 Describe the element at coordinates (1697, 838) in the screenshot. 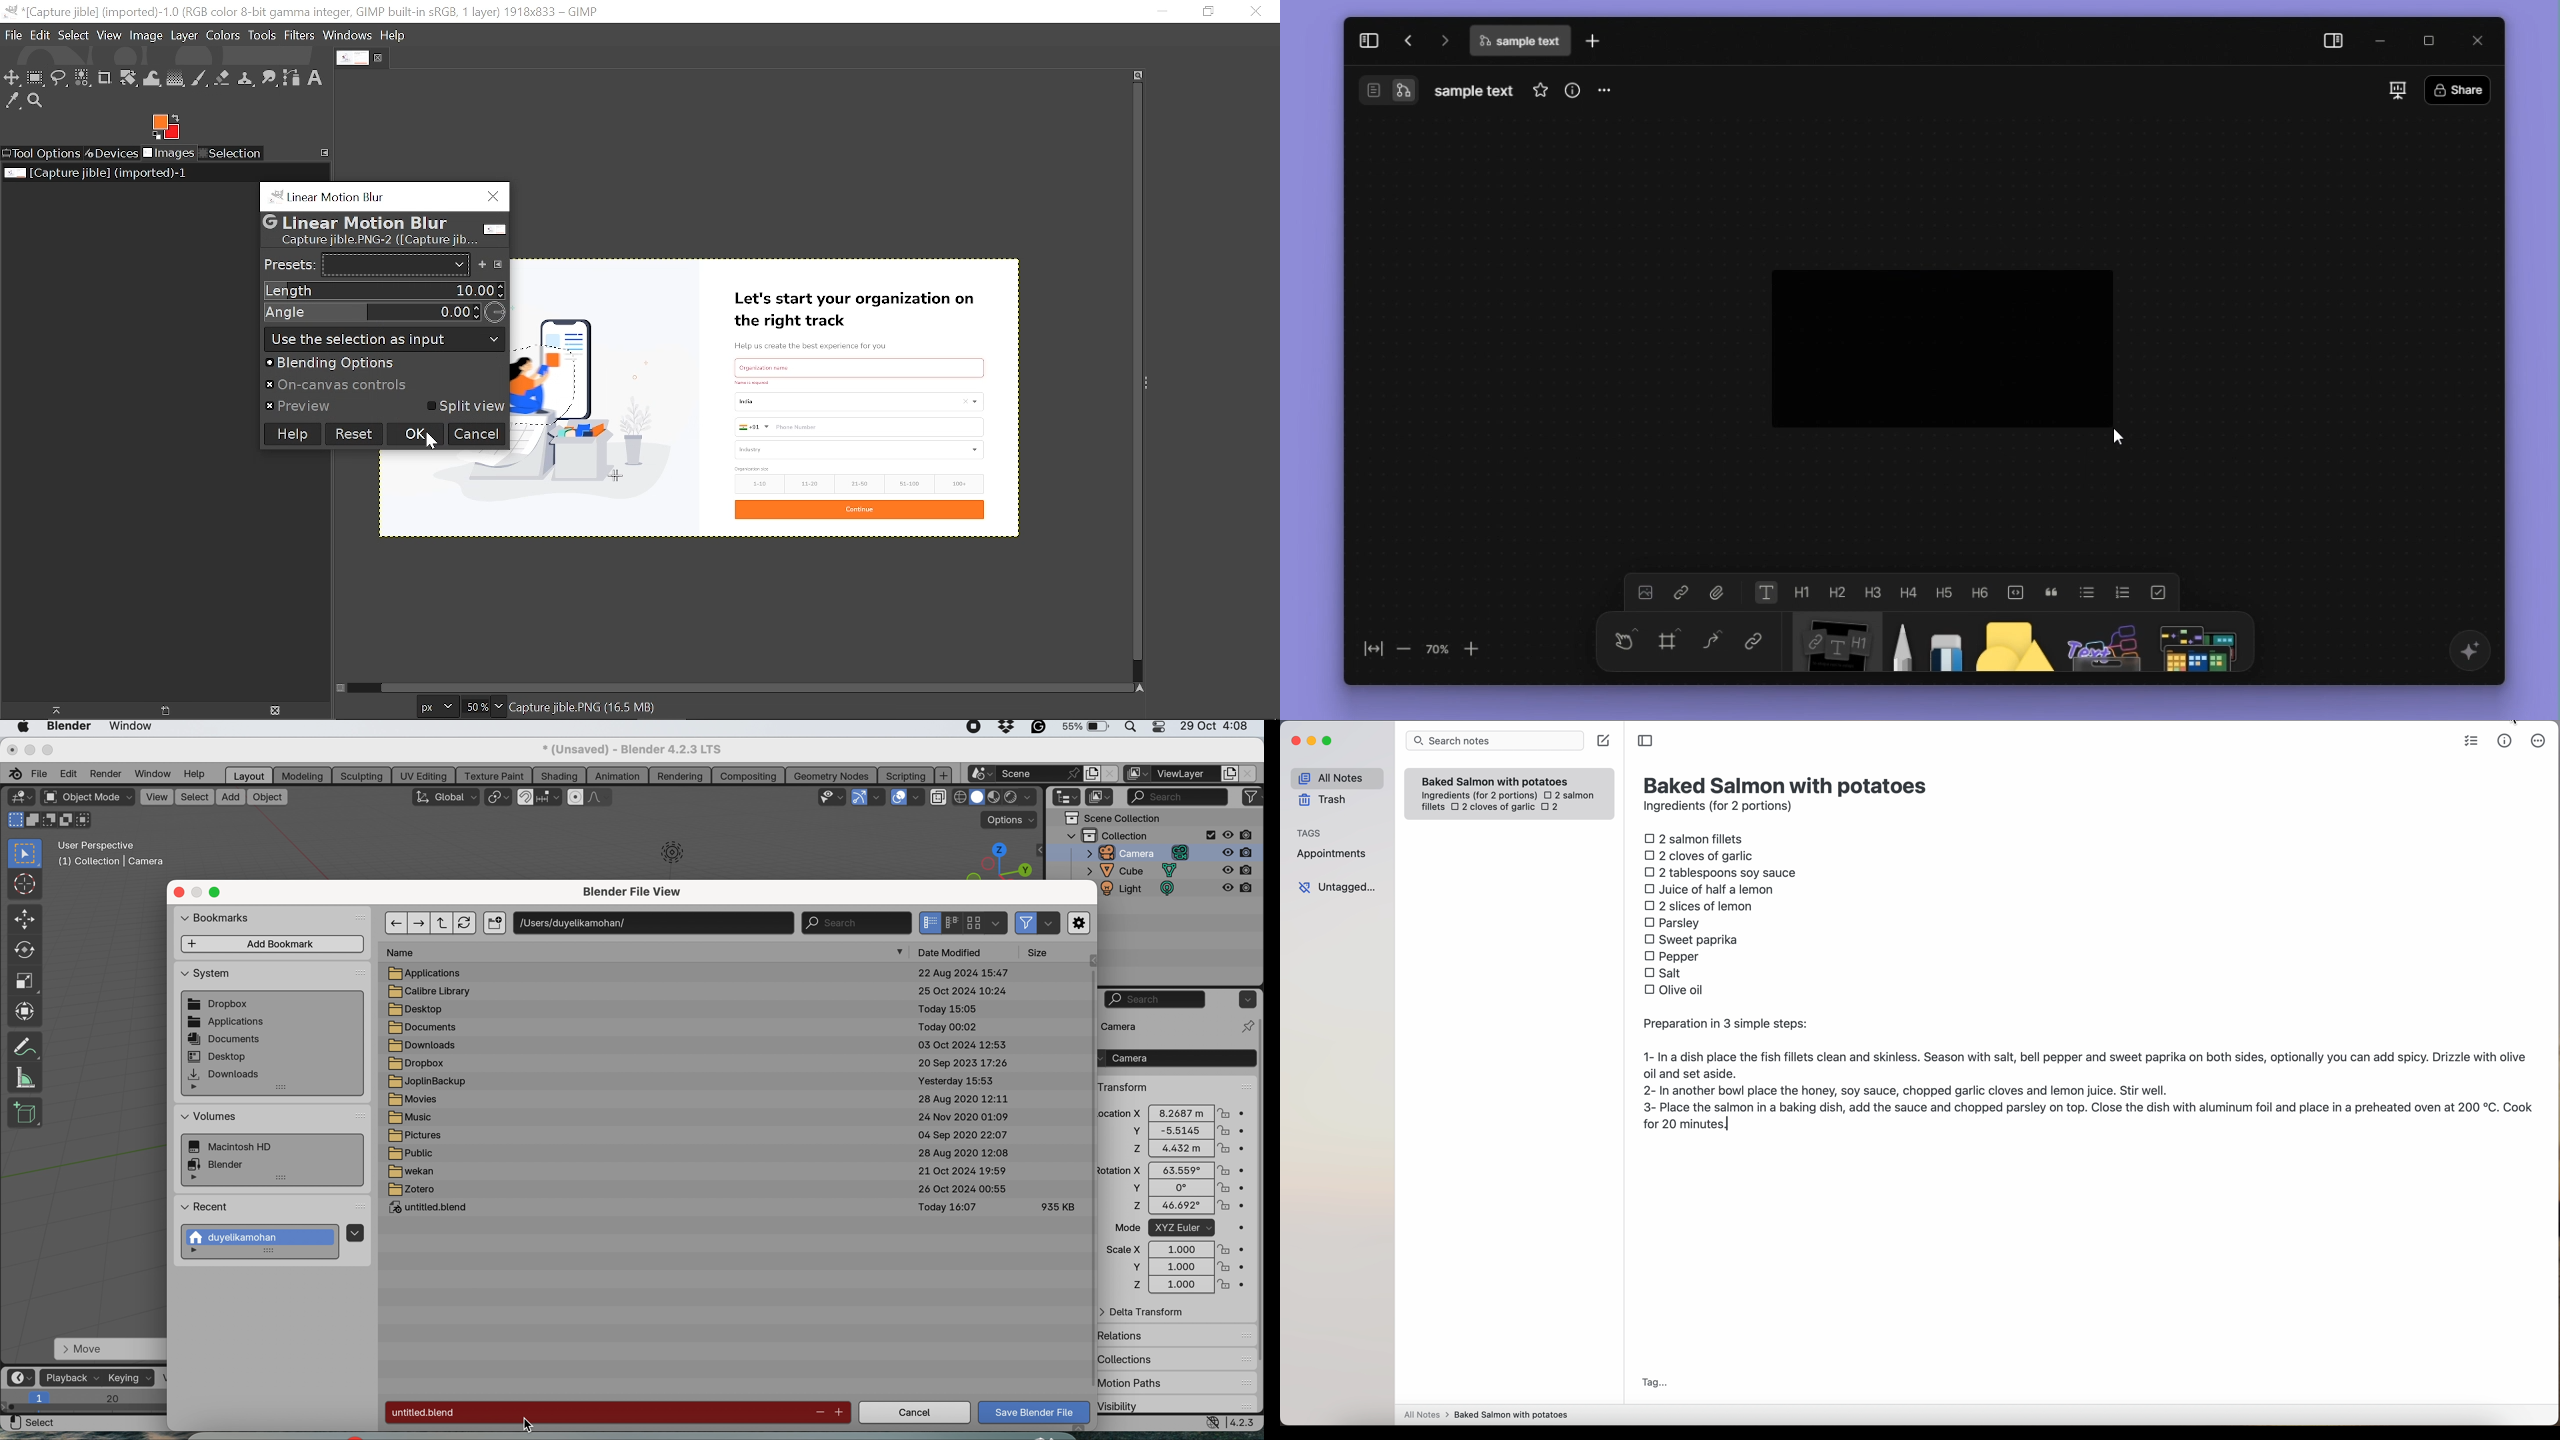

I see `2 salmon fillets` at that location.